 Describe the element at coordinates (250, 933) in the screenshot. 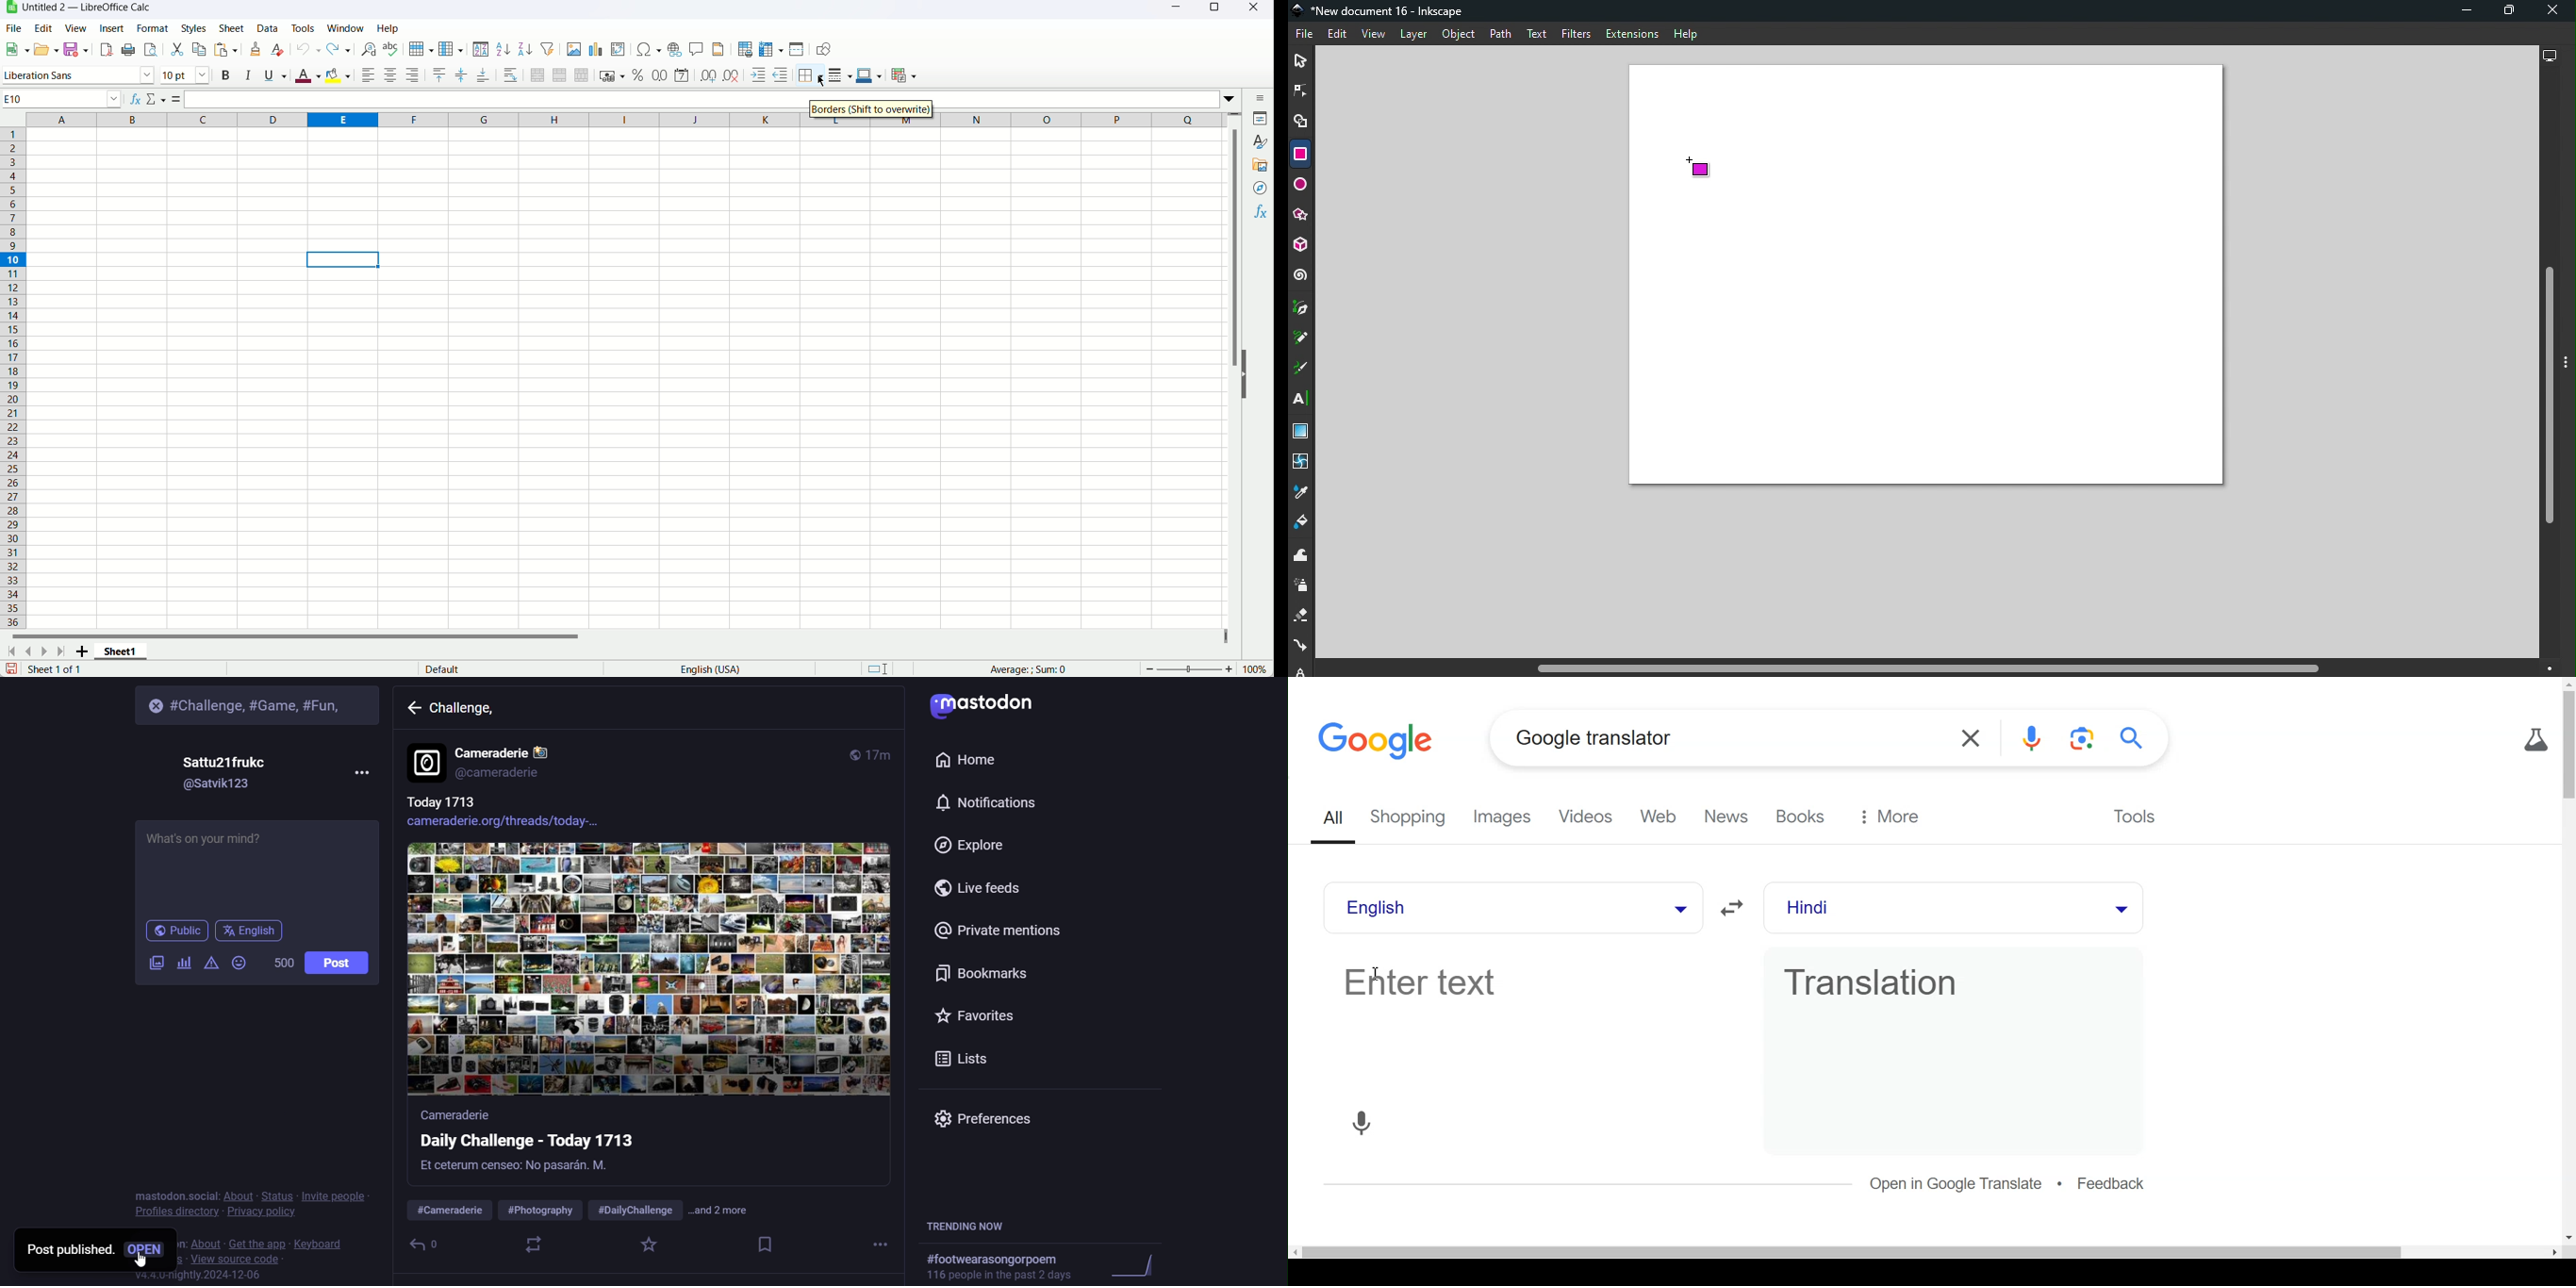

I see `english` at that location.